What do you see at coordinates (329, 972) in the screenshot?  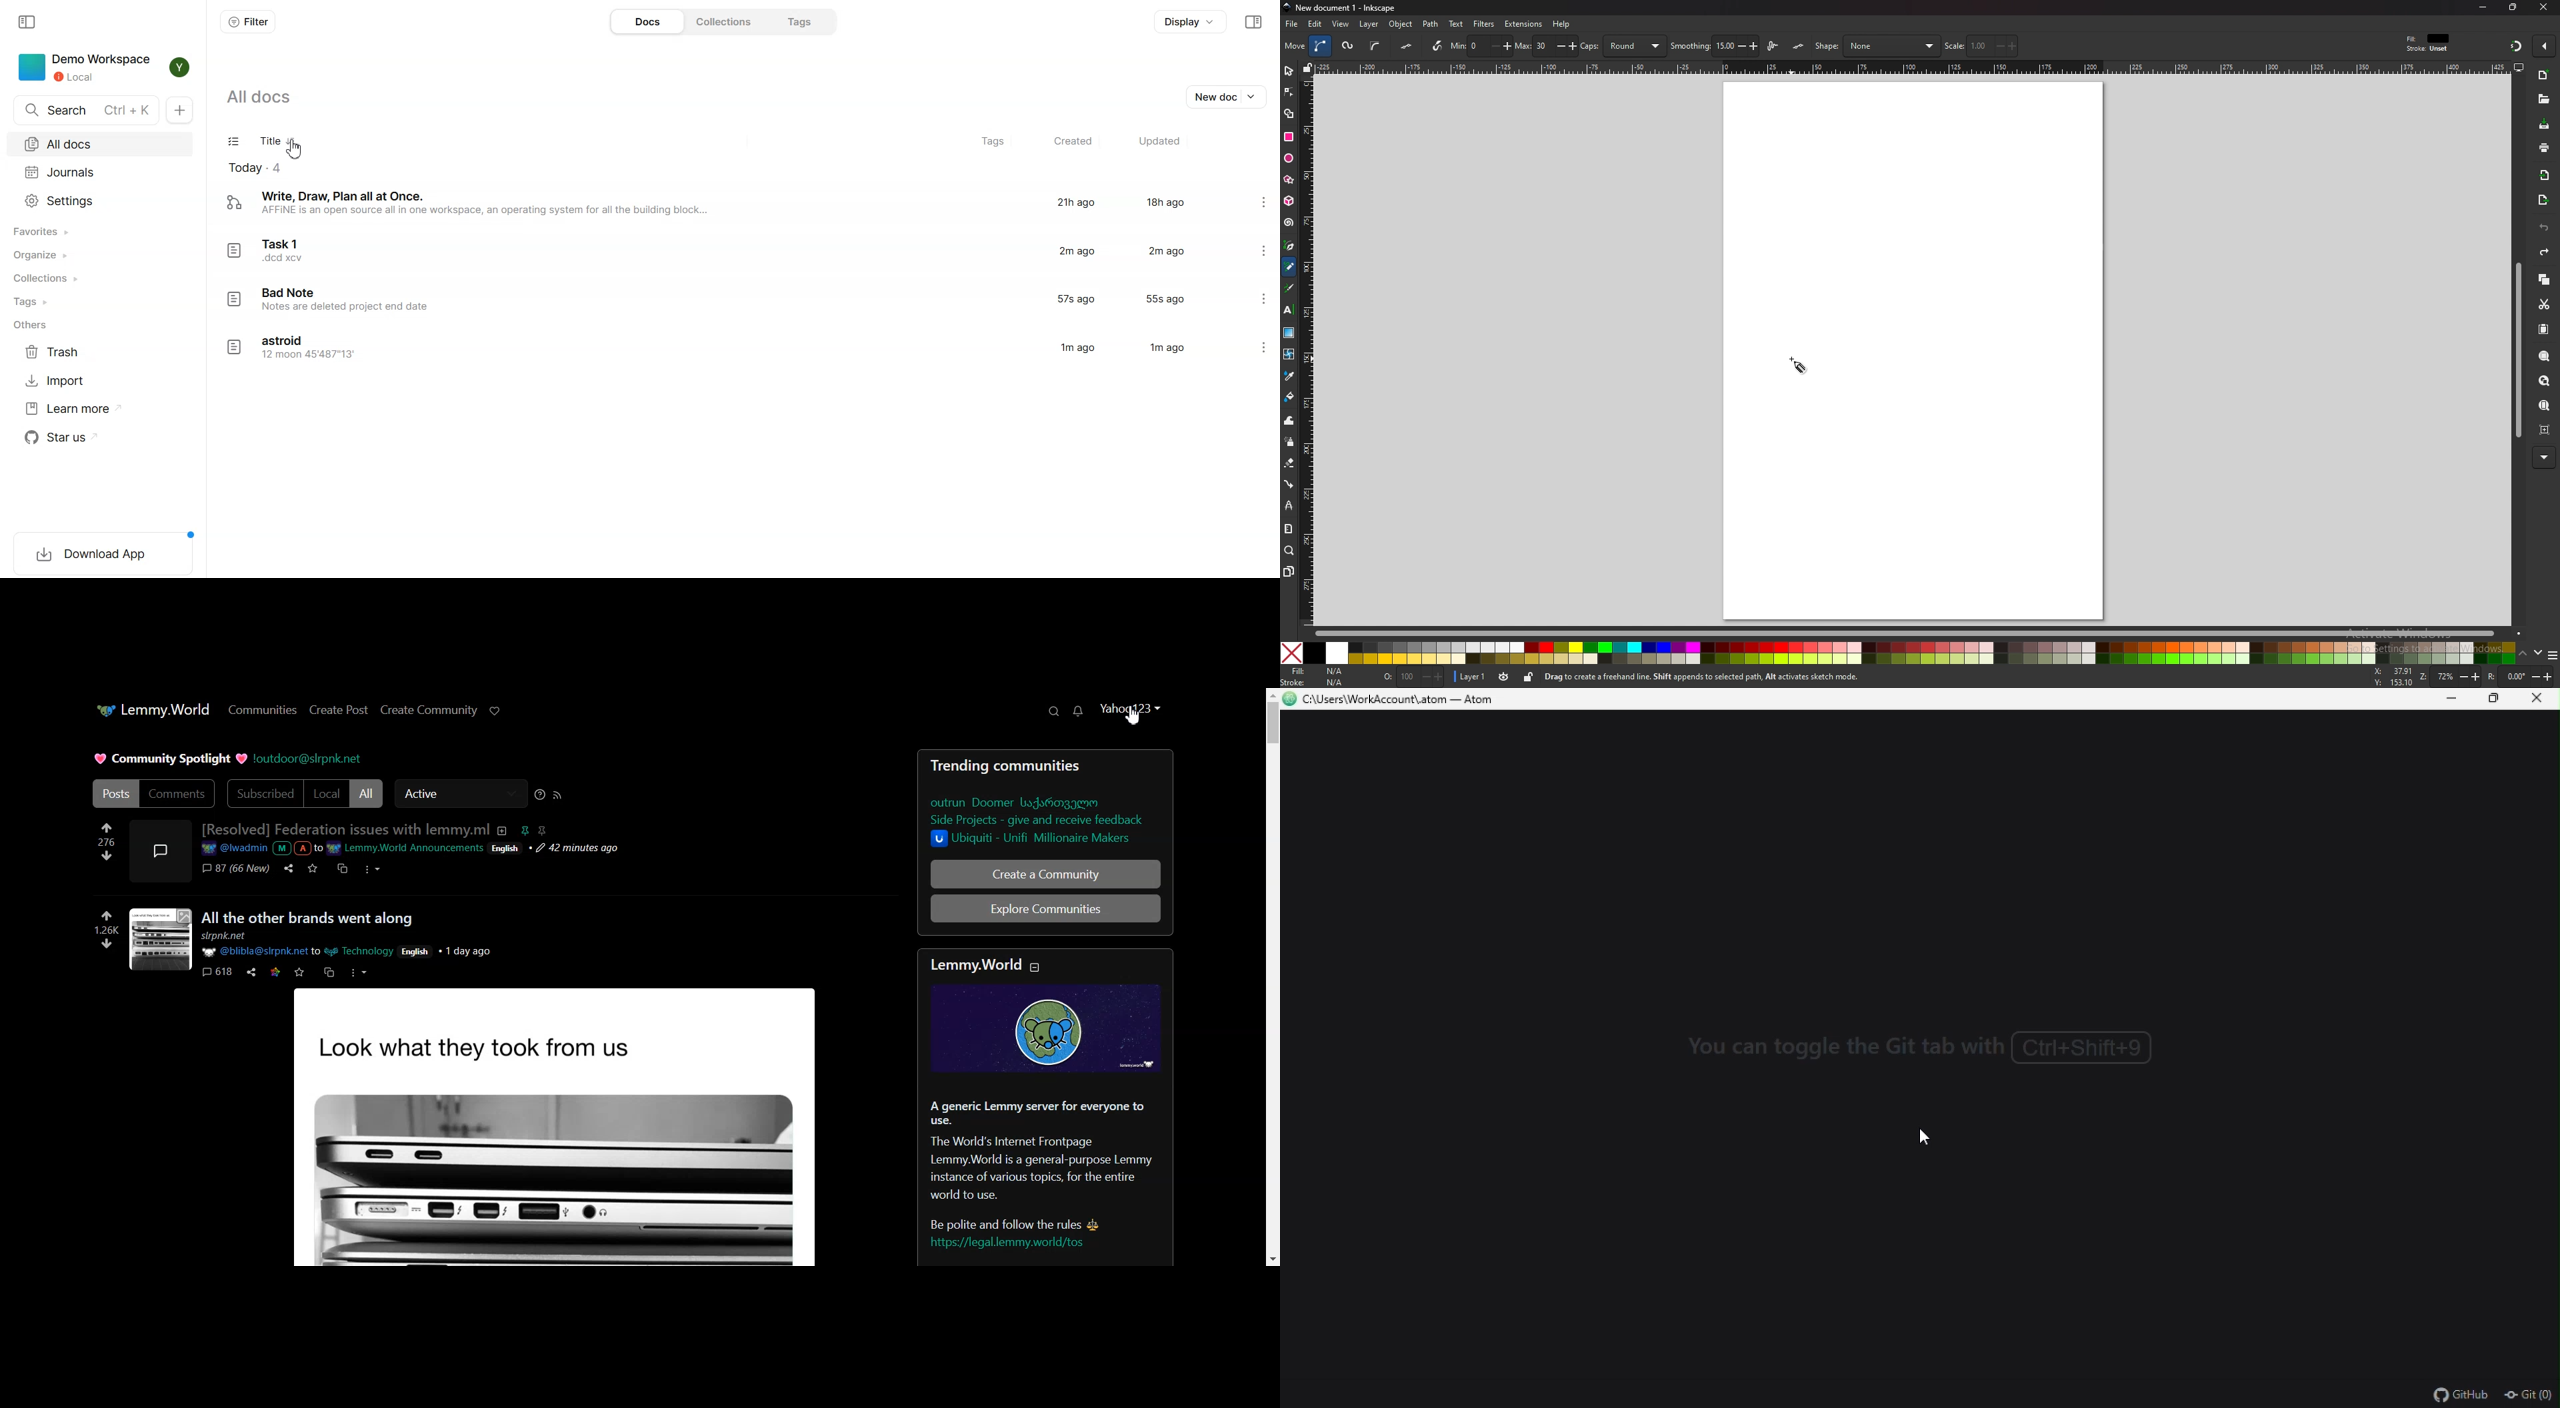 I see `cross post` at bounding box center [329, 972].